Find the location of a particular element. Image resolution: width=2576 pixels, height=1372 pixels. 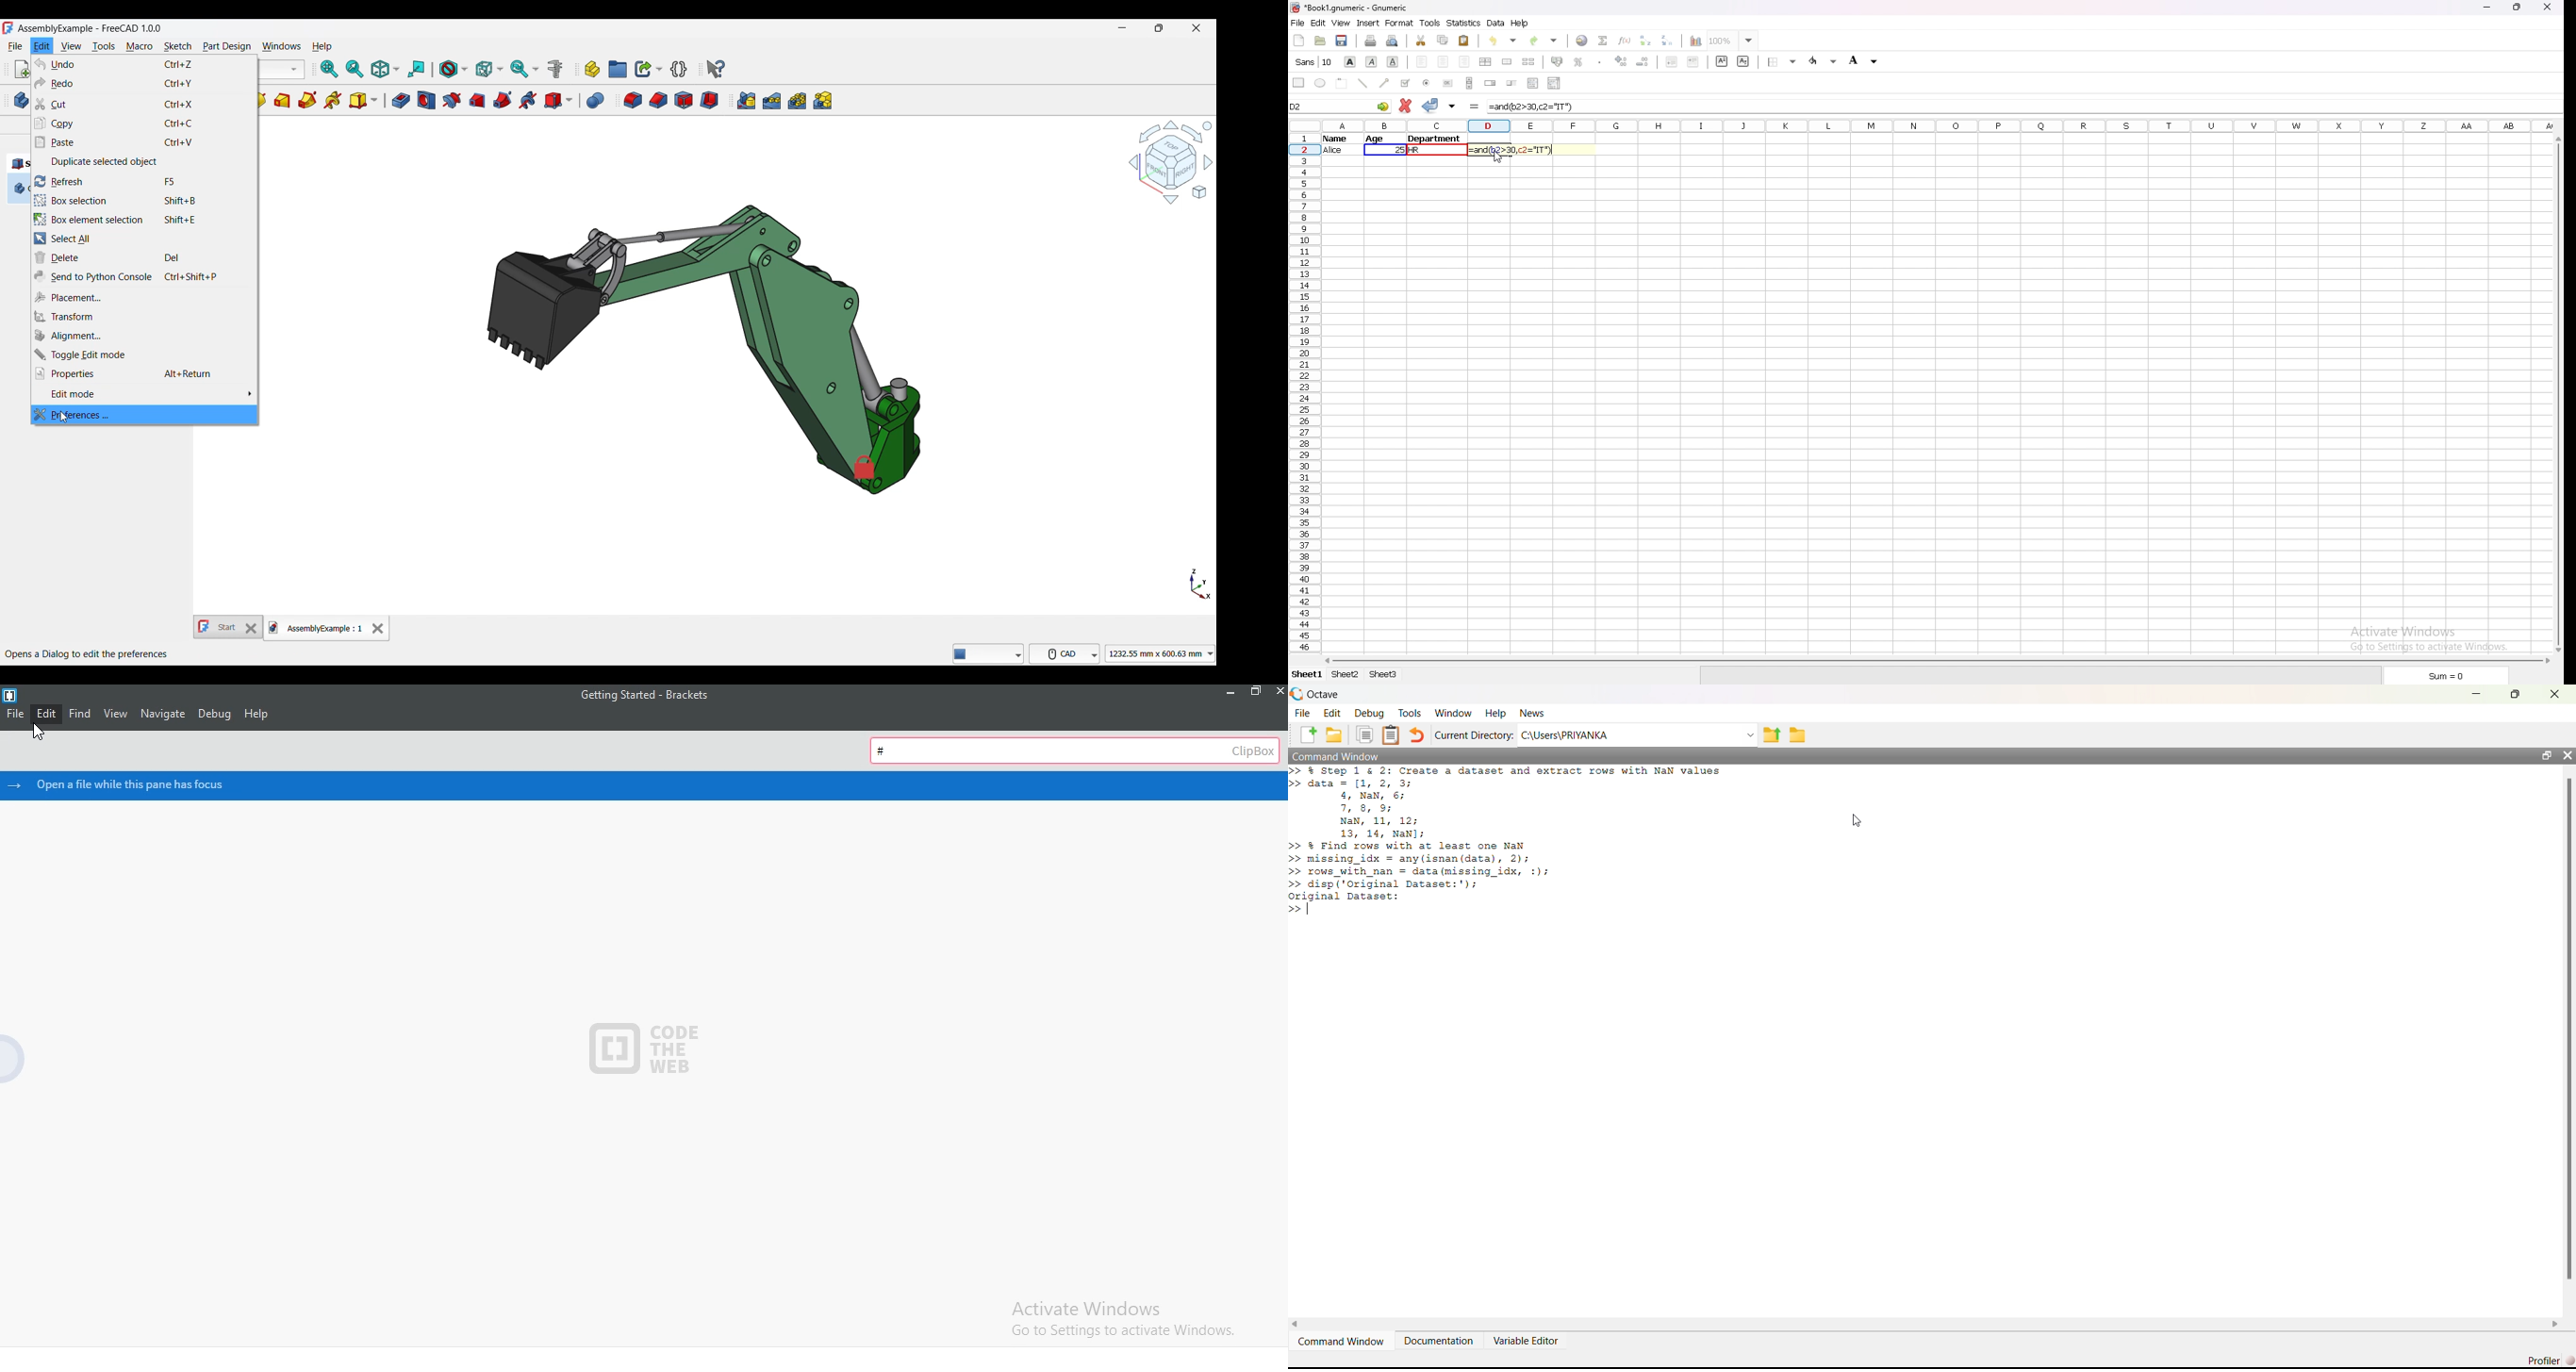

slider is located at coordinates (1511, 84).